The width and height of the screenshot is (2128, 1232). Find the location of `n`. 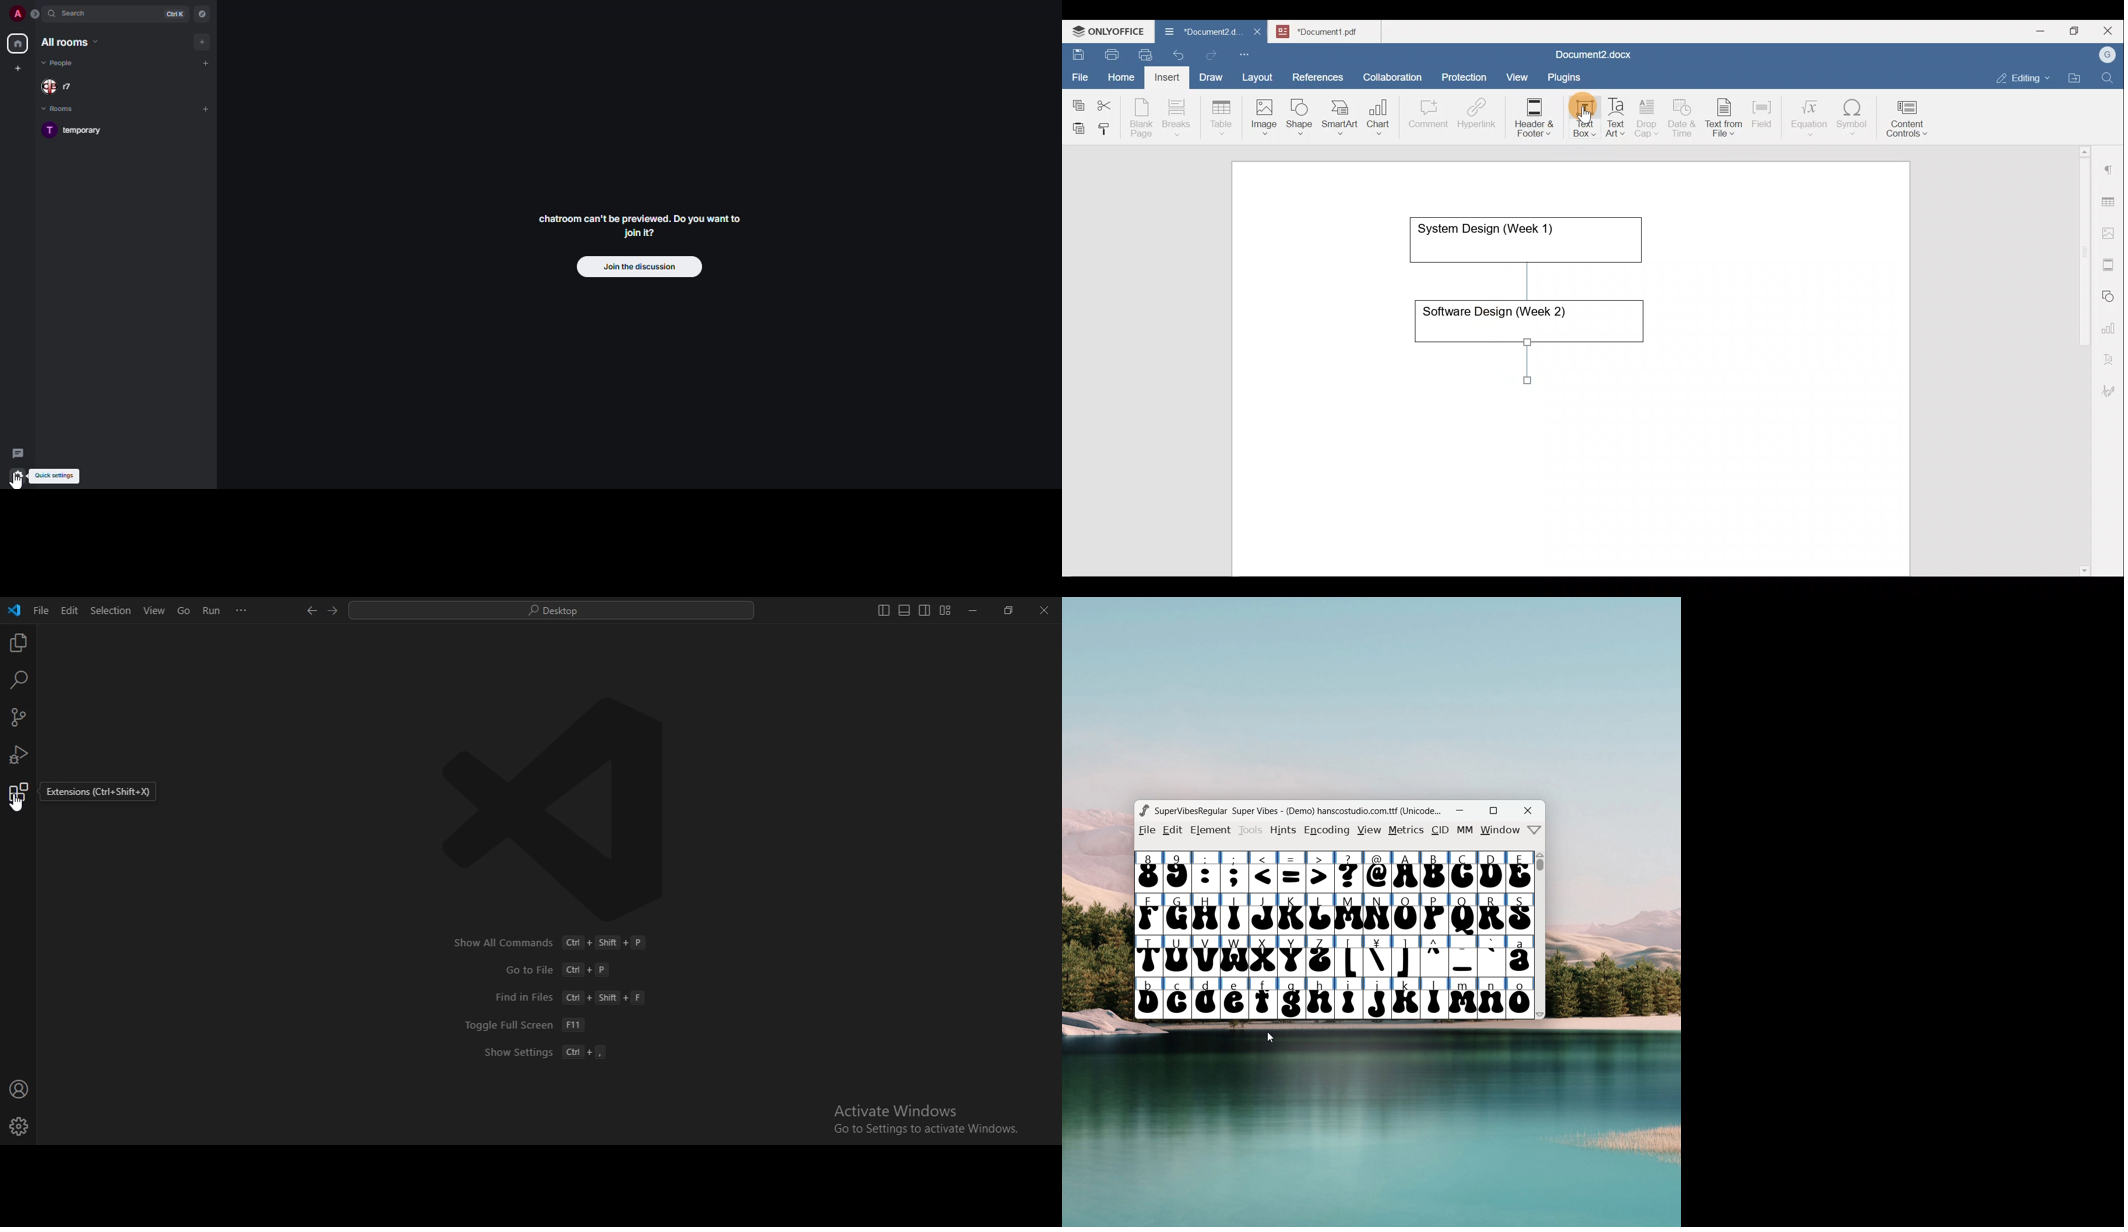

n is located at coordinates (1492, 1000).